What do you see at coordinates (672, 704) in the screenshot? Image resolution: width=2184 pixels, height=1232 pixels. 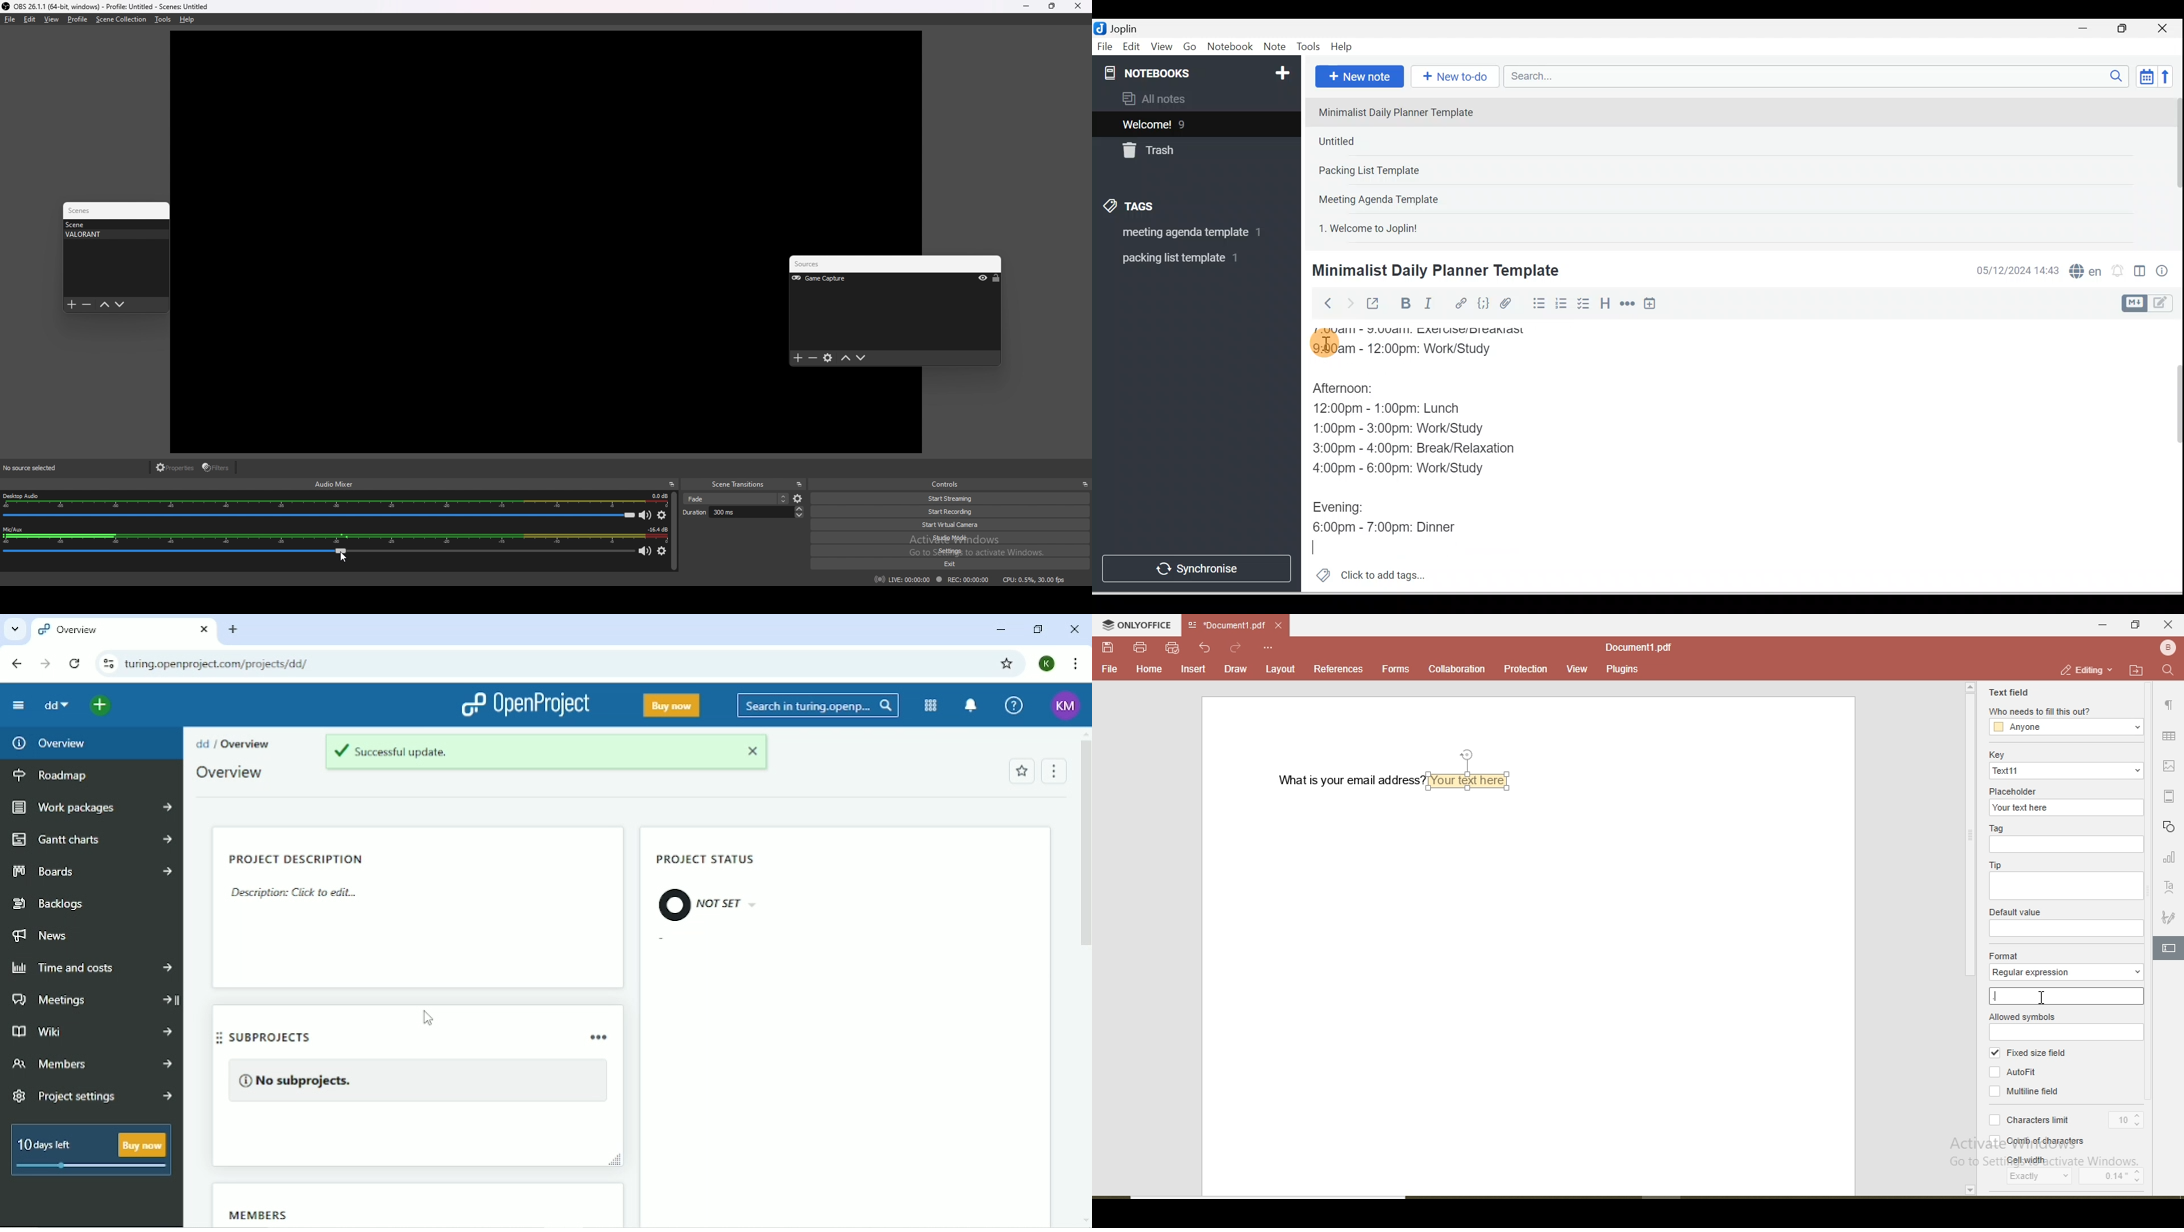 I see `Buy now` at bounding box center [672, 704].